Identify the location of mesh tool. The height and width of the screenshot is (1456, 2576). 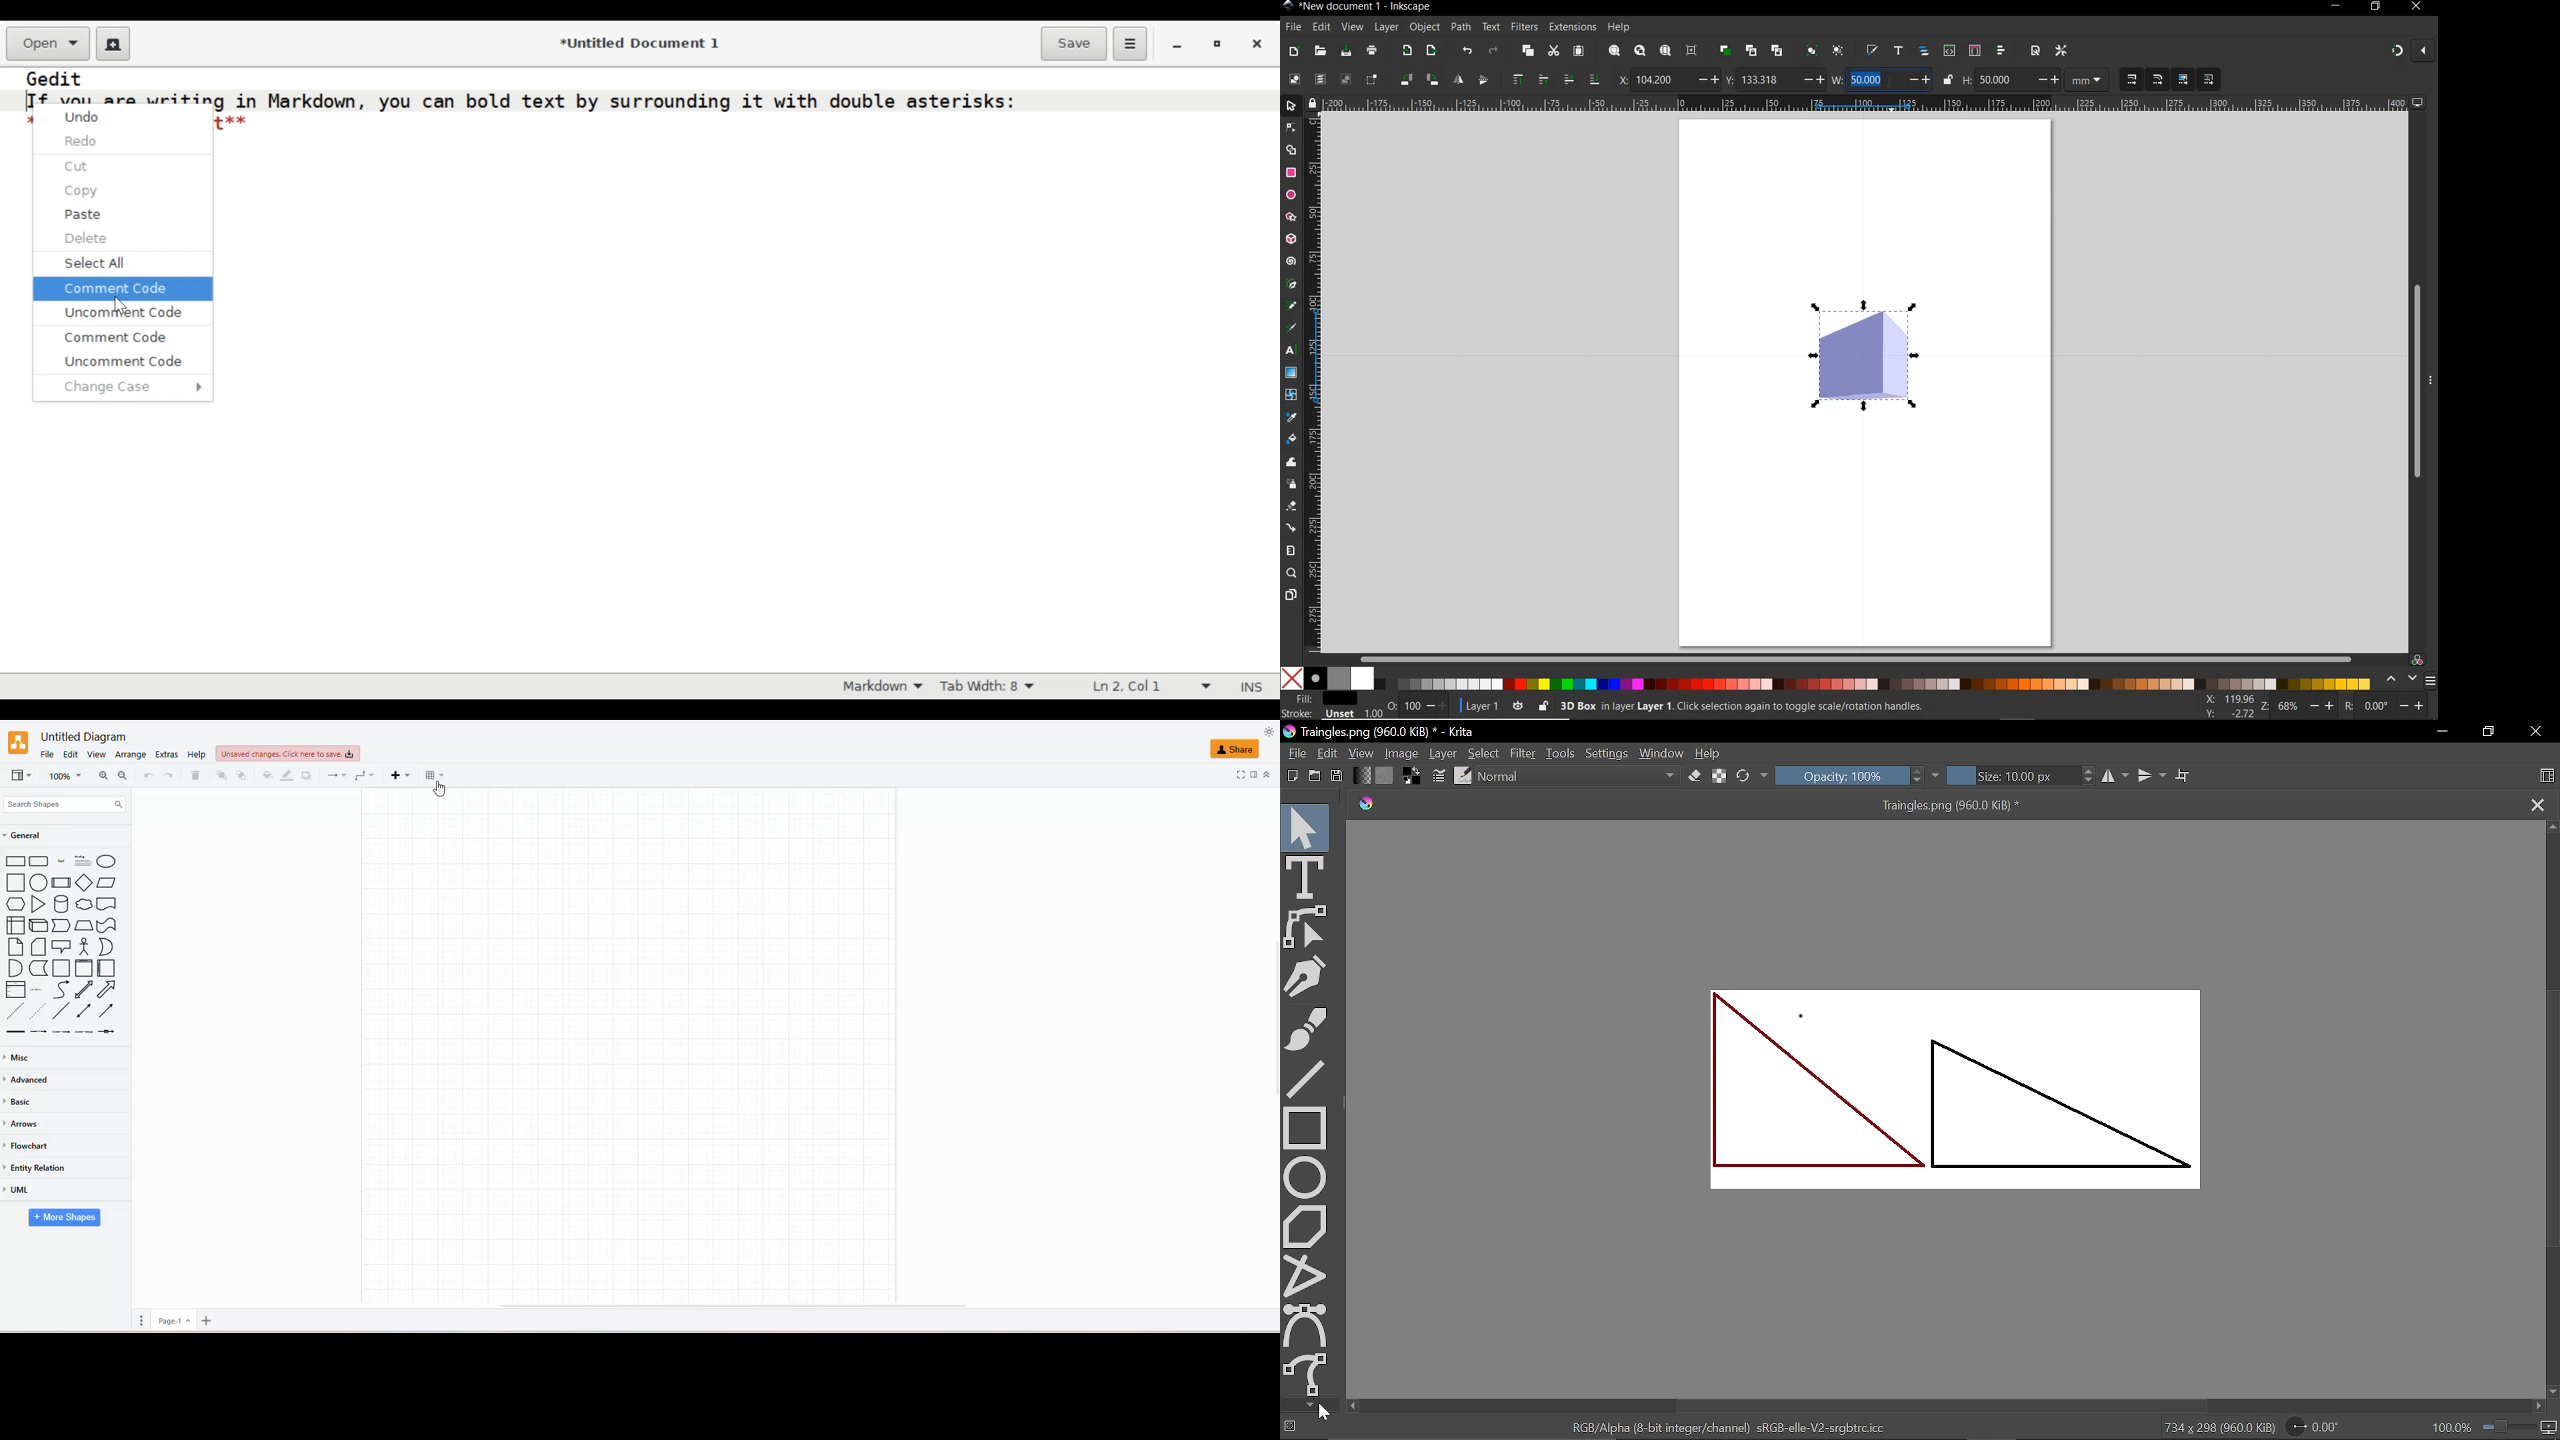
(1292, 396).